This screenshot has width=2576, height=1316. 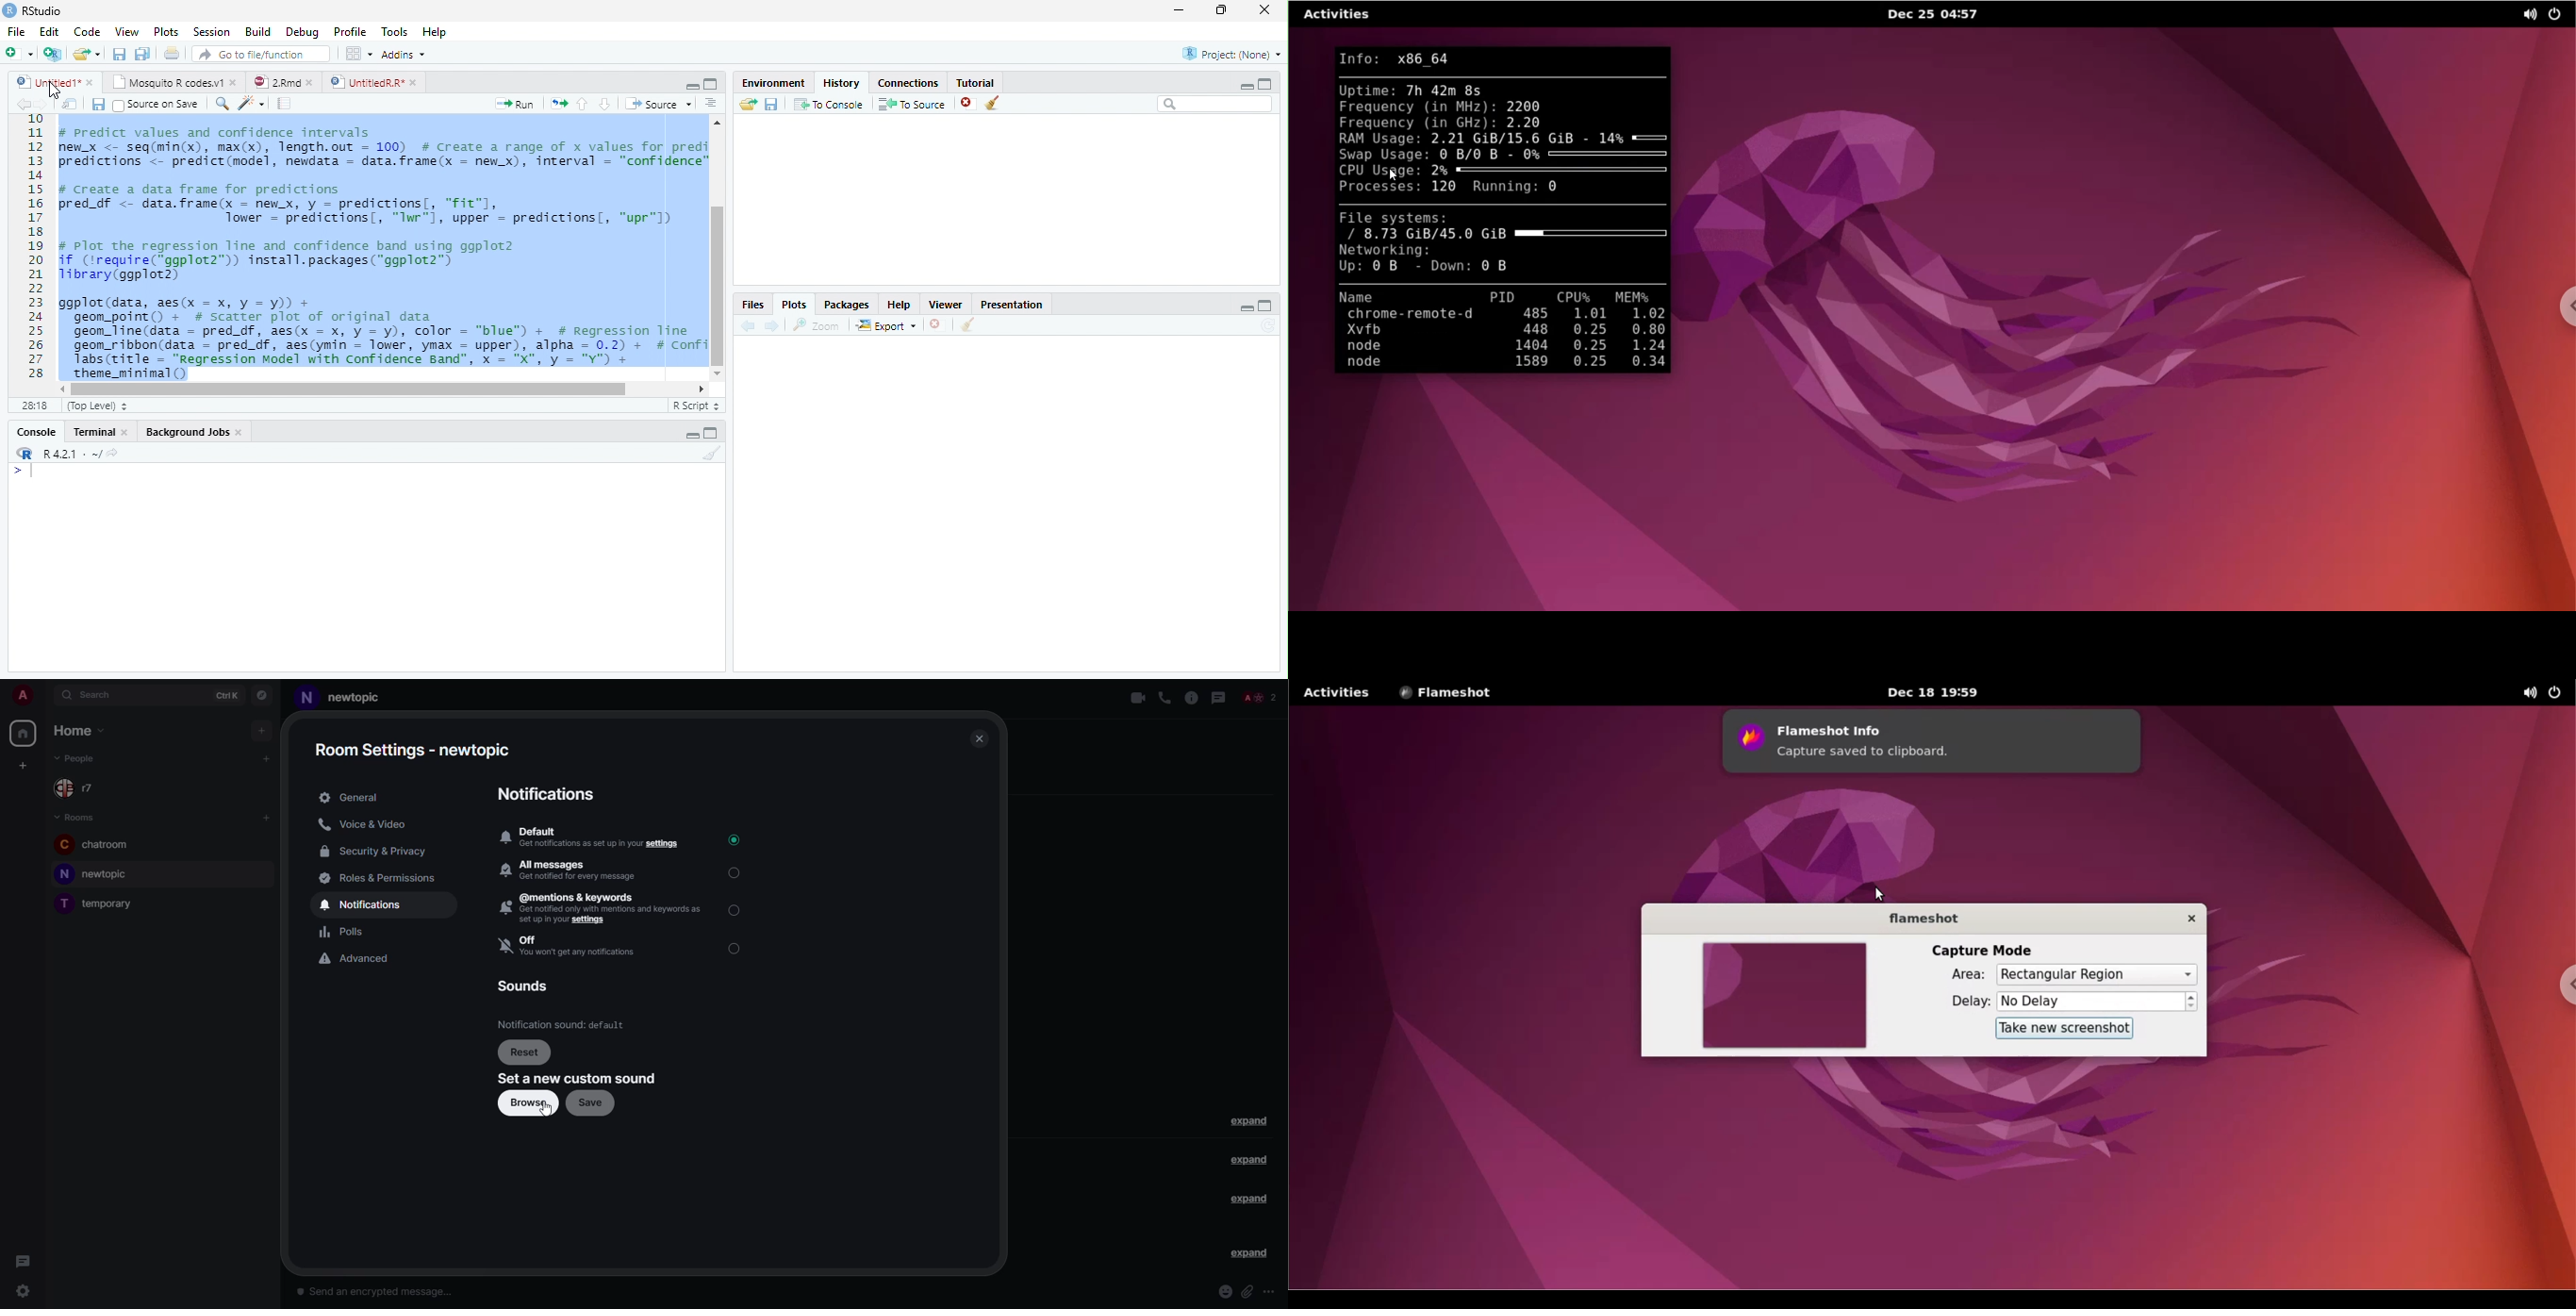 What do you see at coordinates (1191, 697) in the screenshot?
I see `info` at bounding box center [1191, 697].